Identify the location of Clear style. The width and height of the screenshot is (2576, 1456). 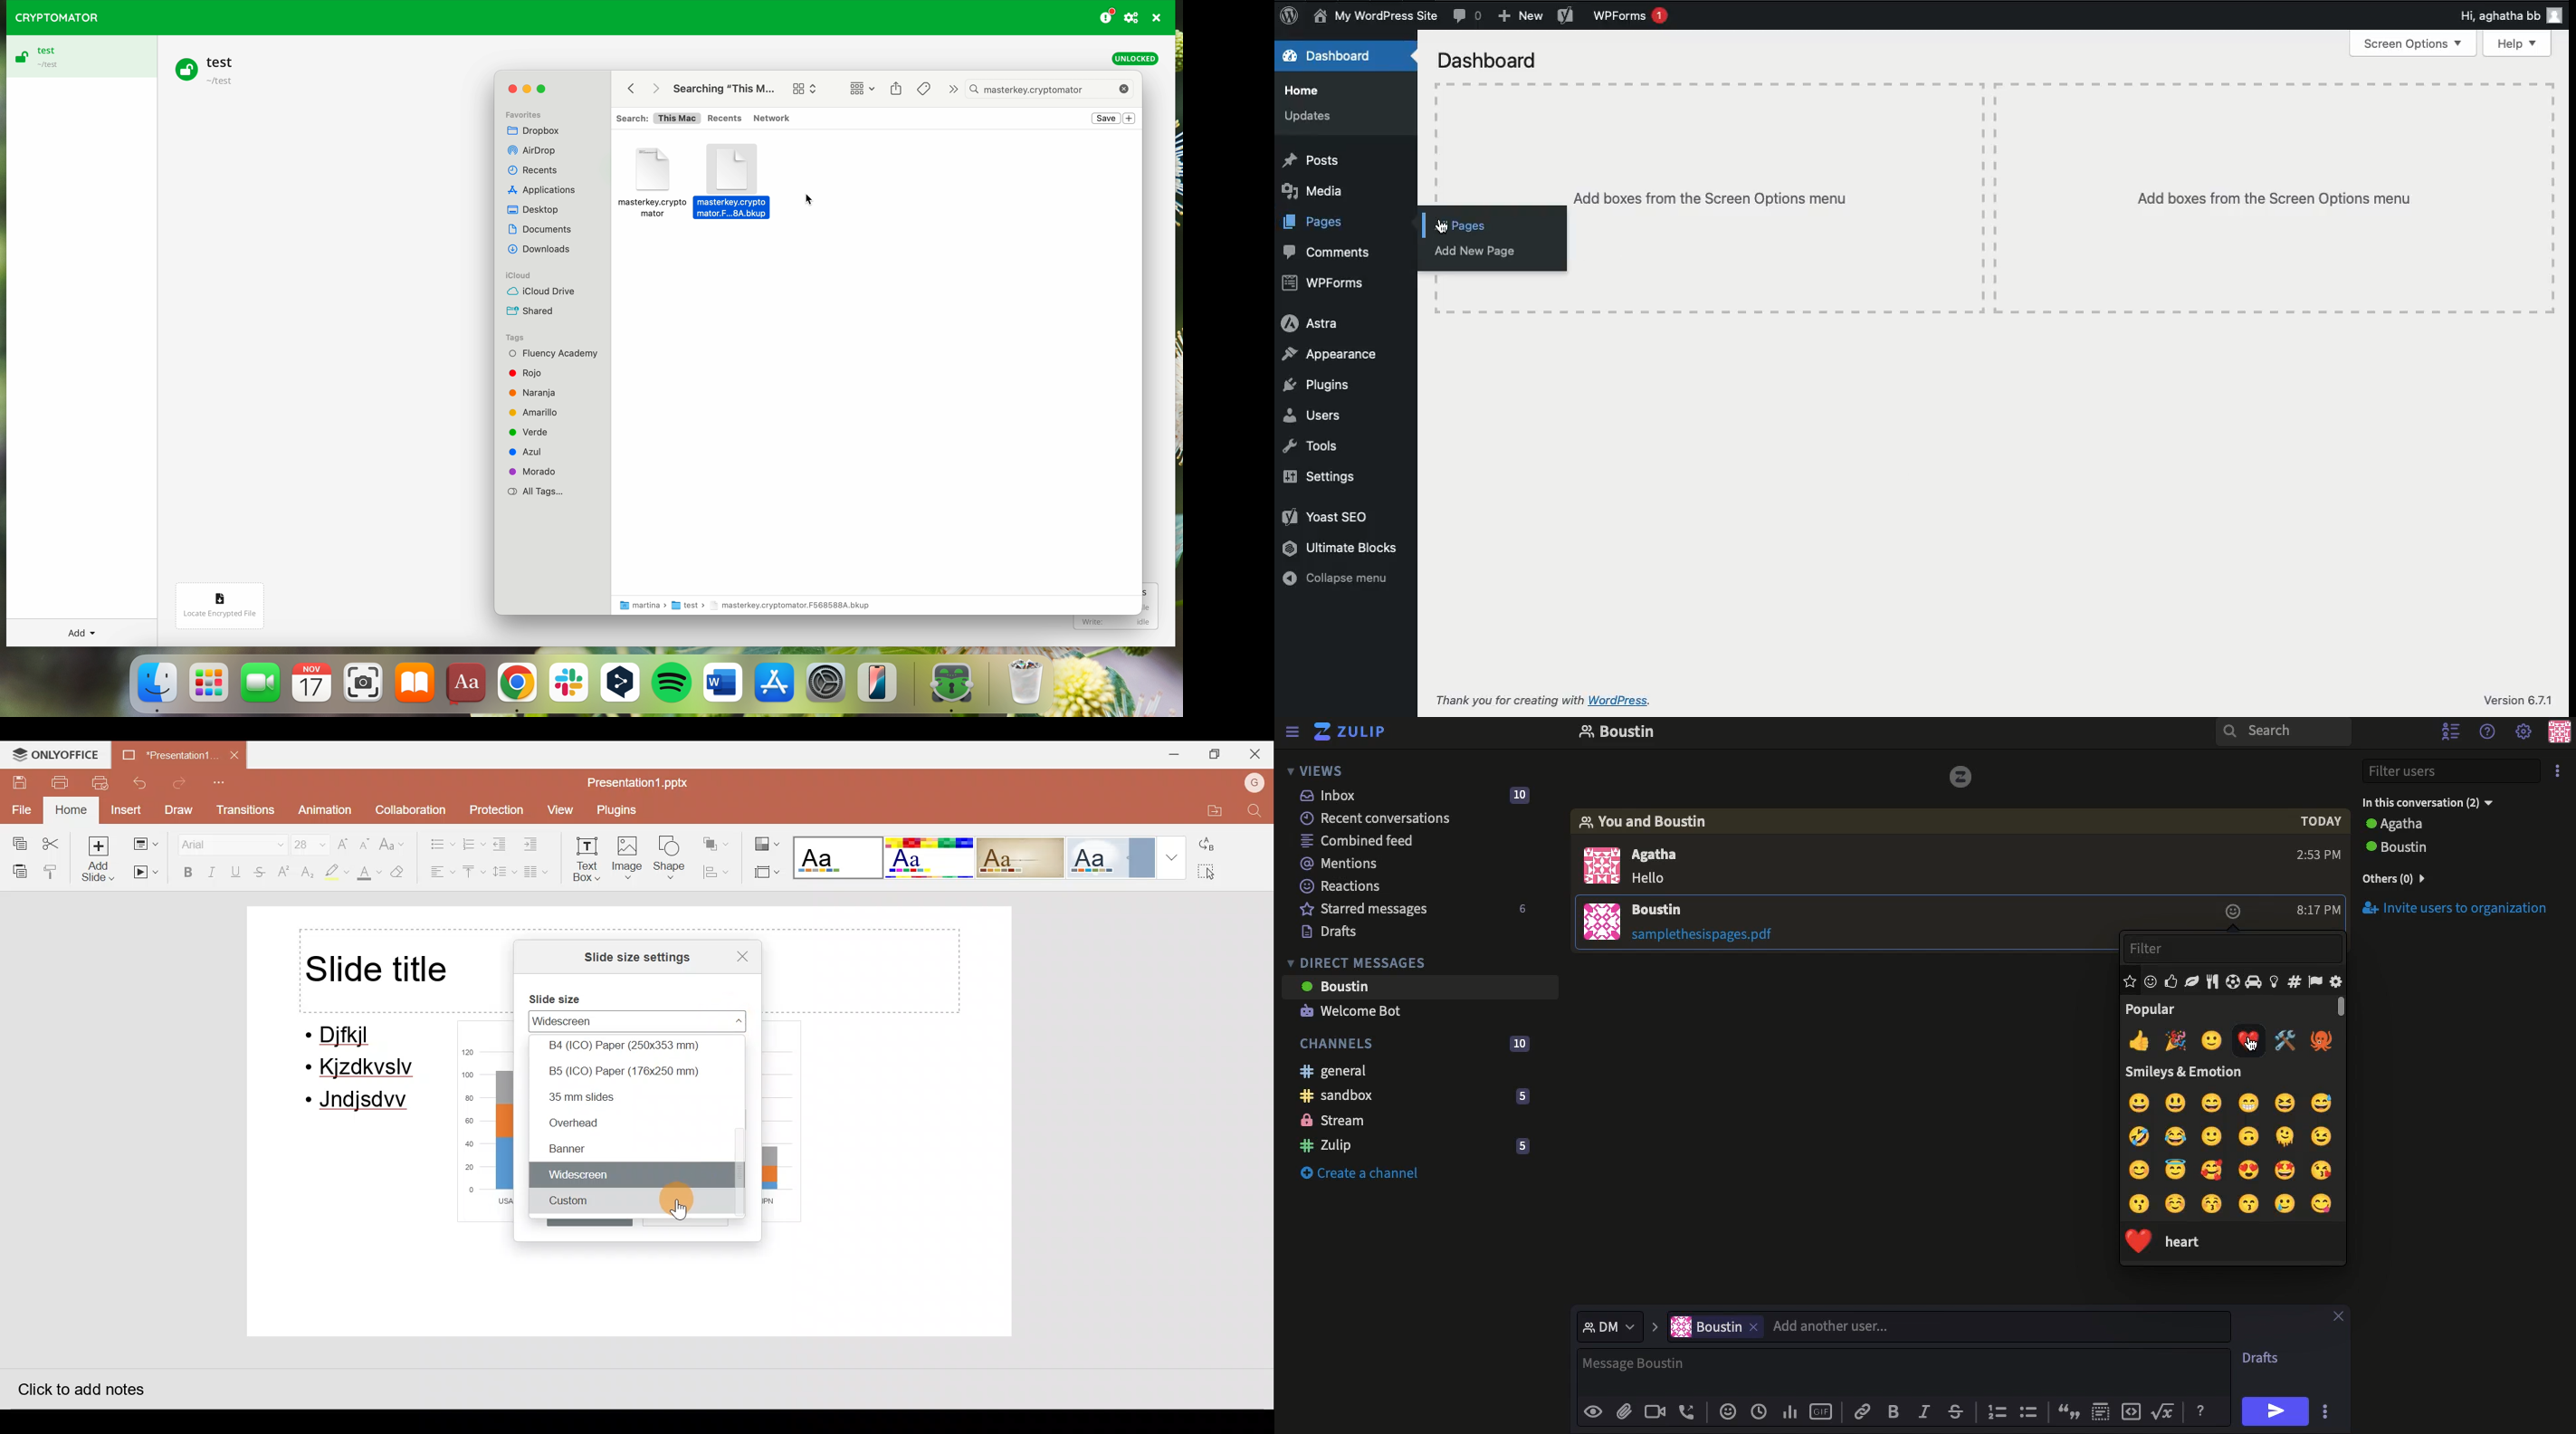
(405, 872).